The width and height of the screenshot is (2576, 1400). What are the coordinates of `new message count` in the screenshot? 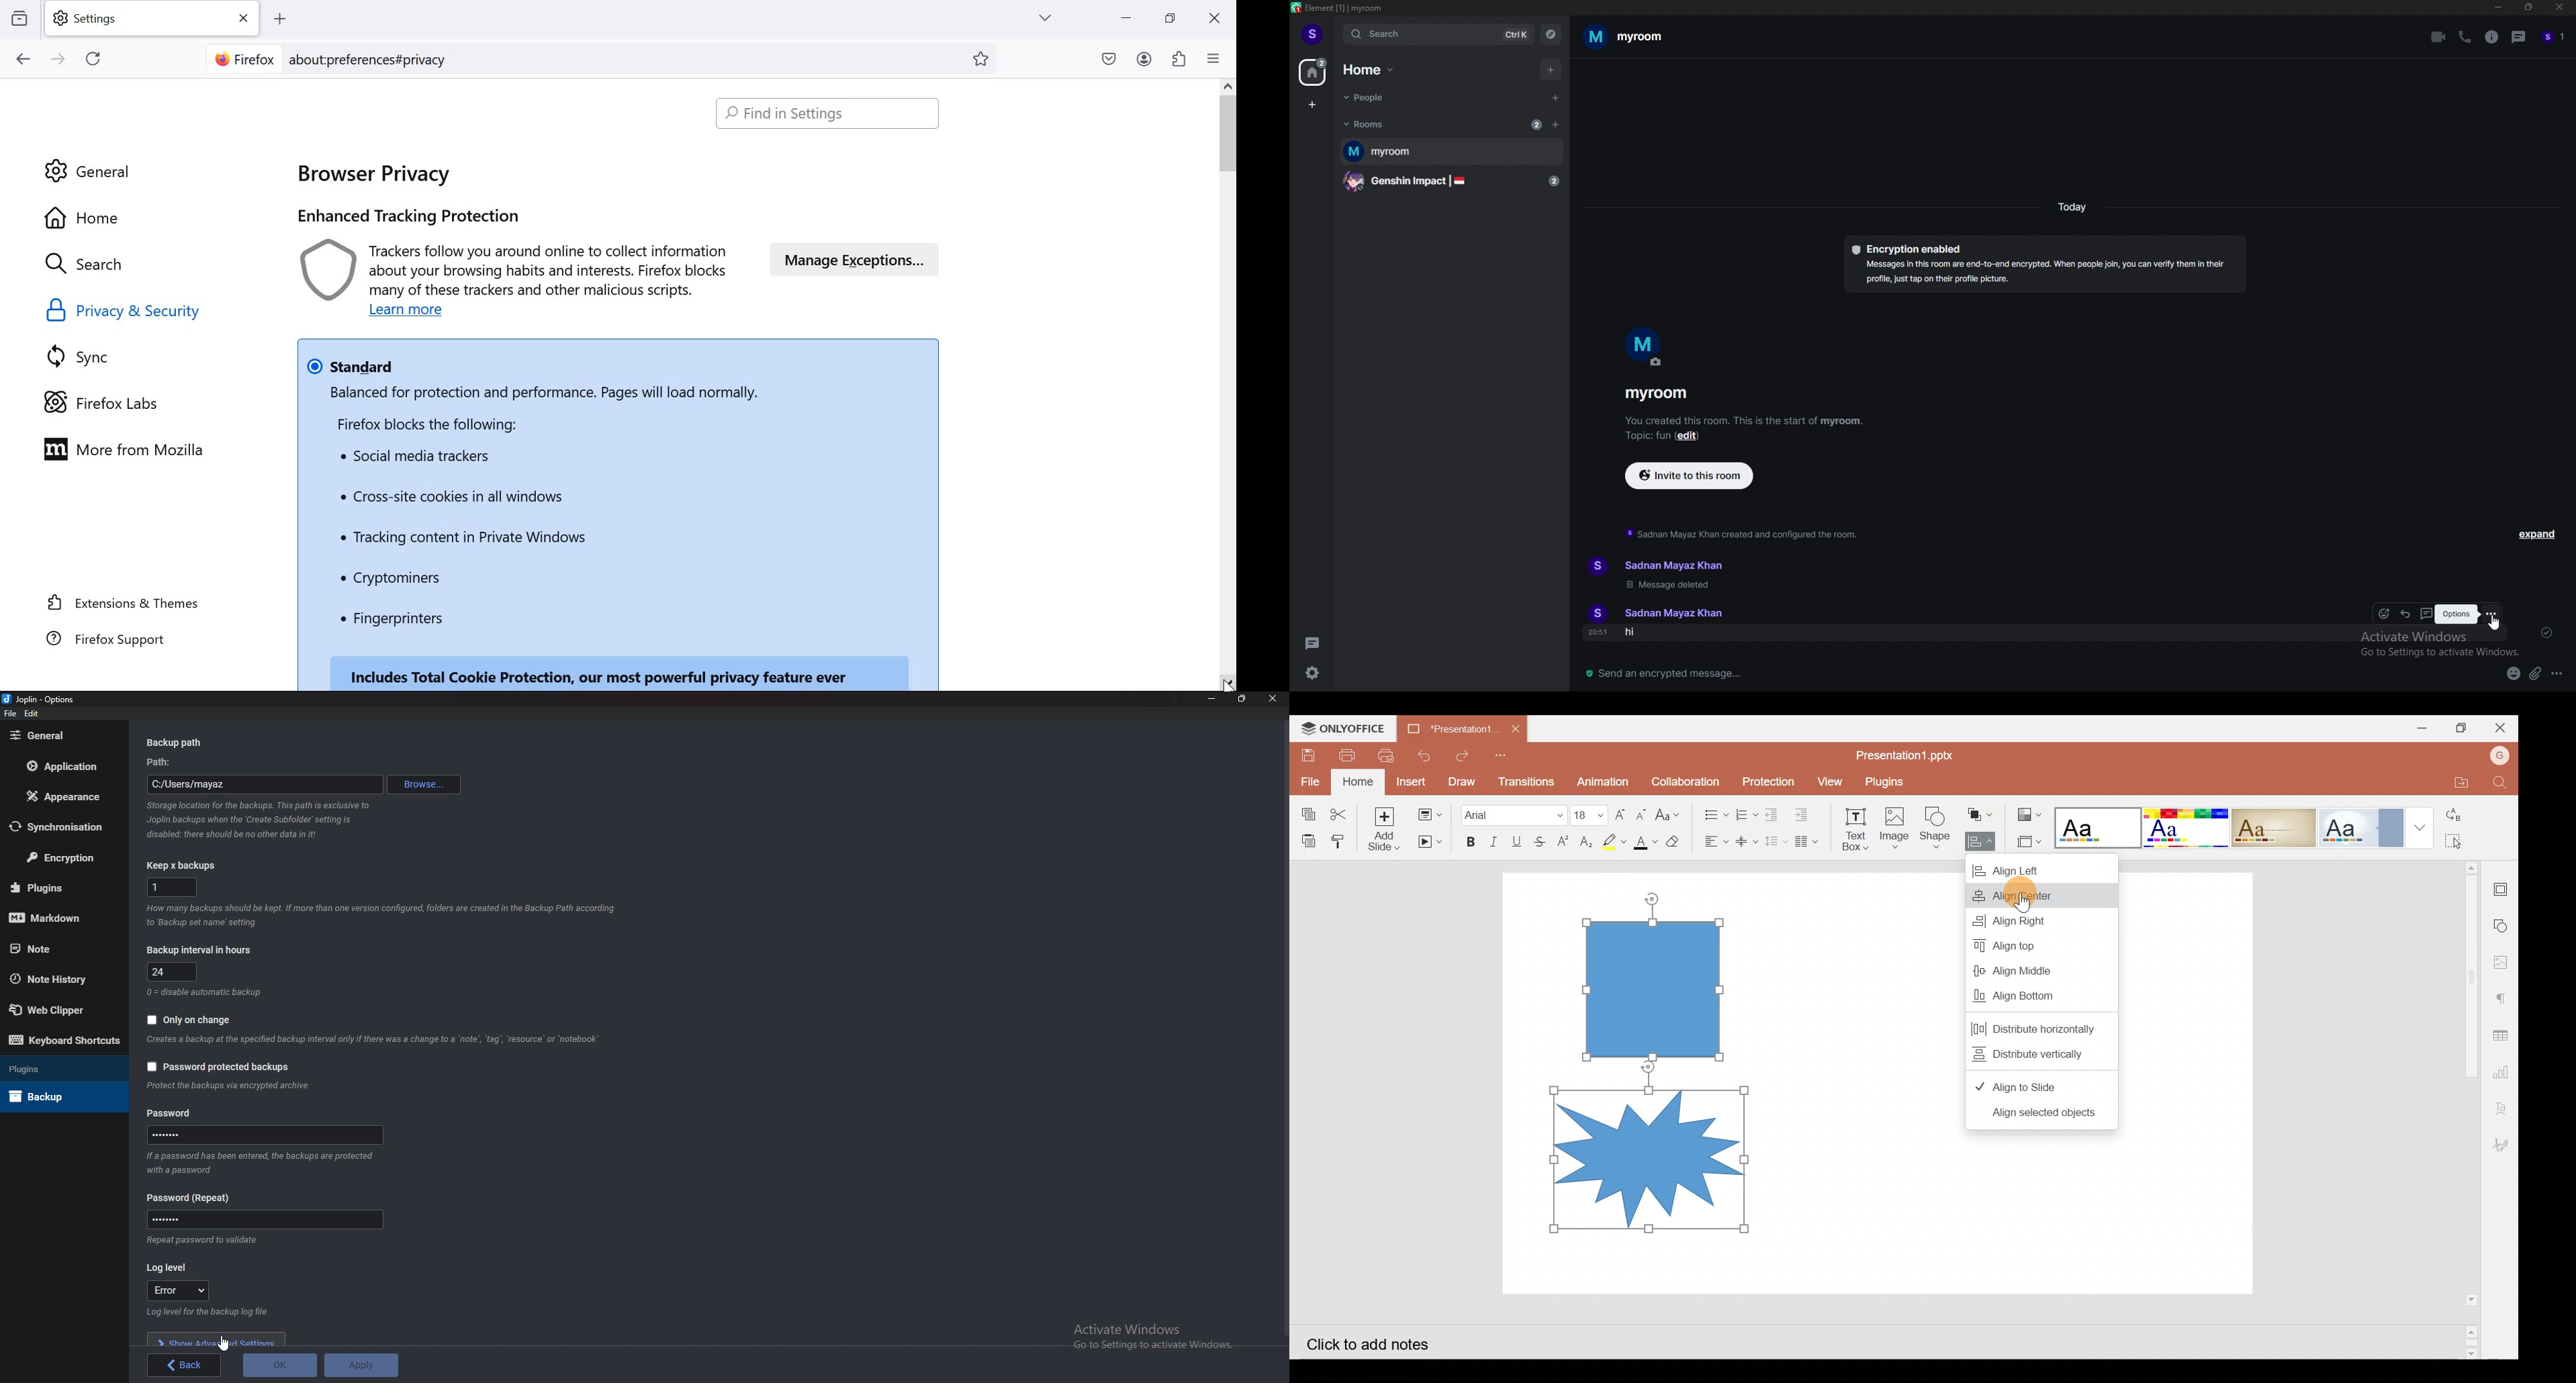 It's located at (1536, 124).